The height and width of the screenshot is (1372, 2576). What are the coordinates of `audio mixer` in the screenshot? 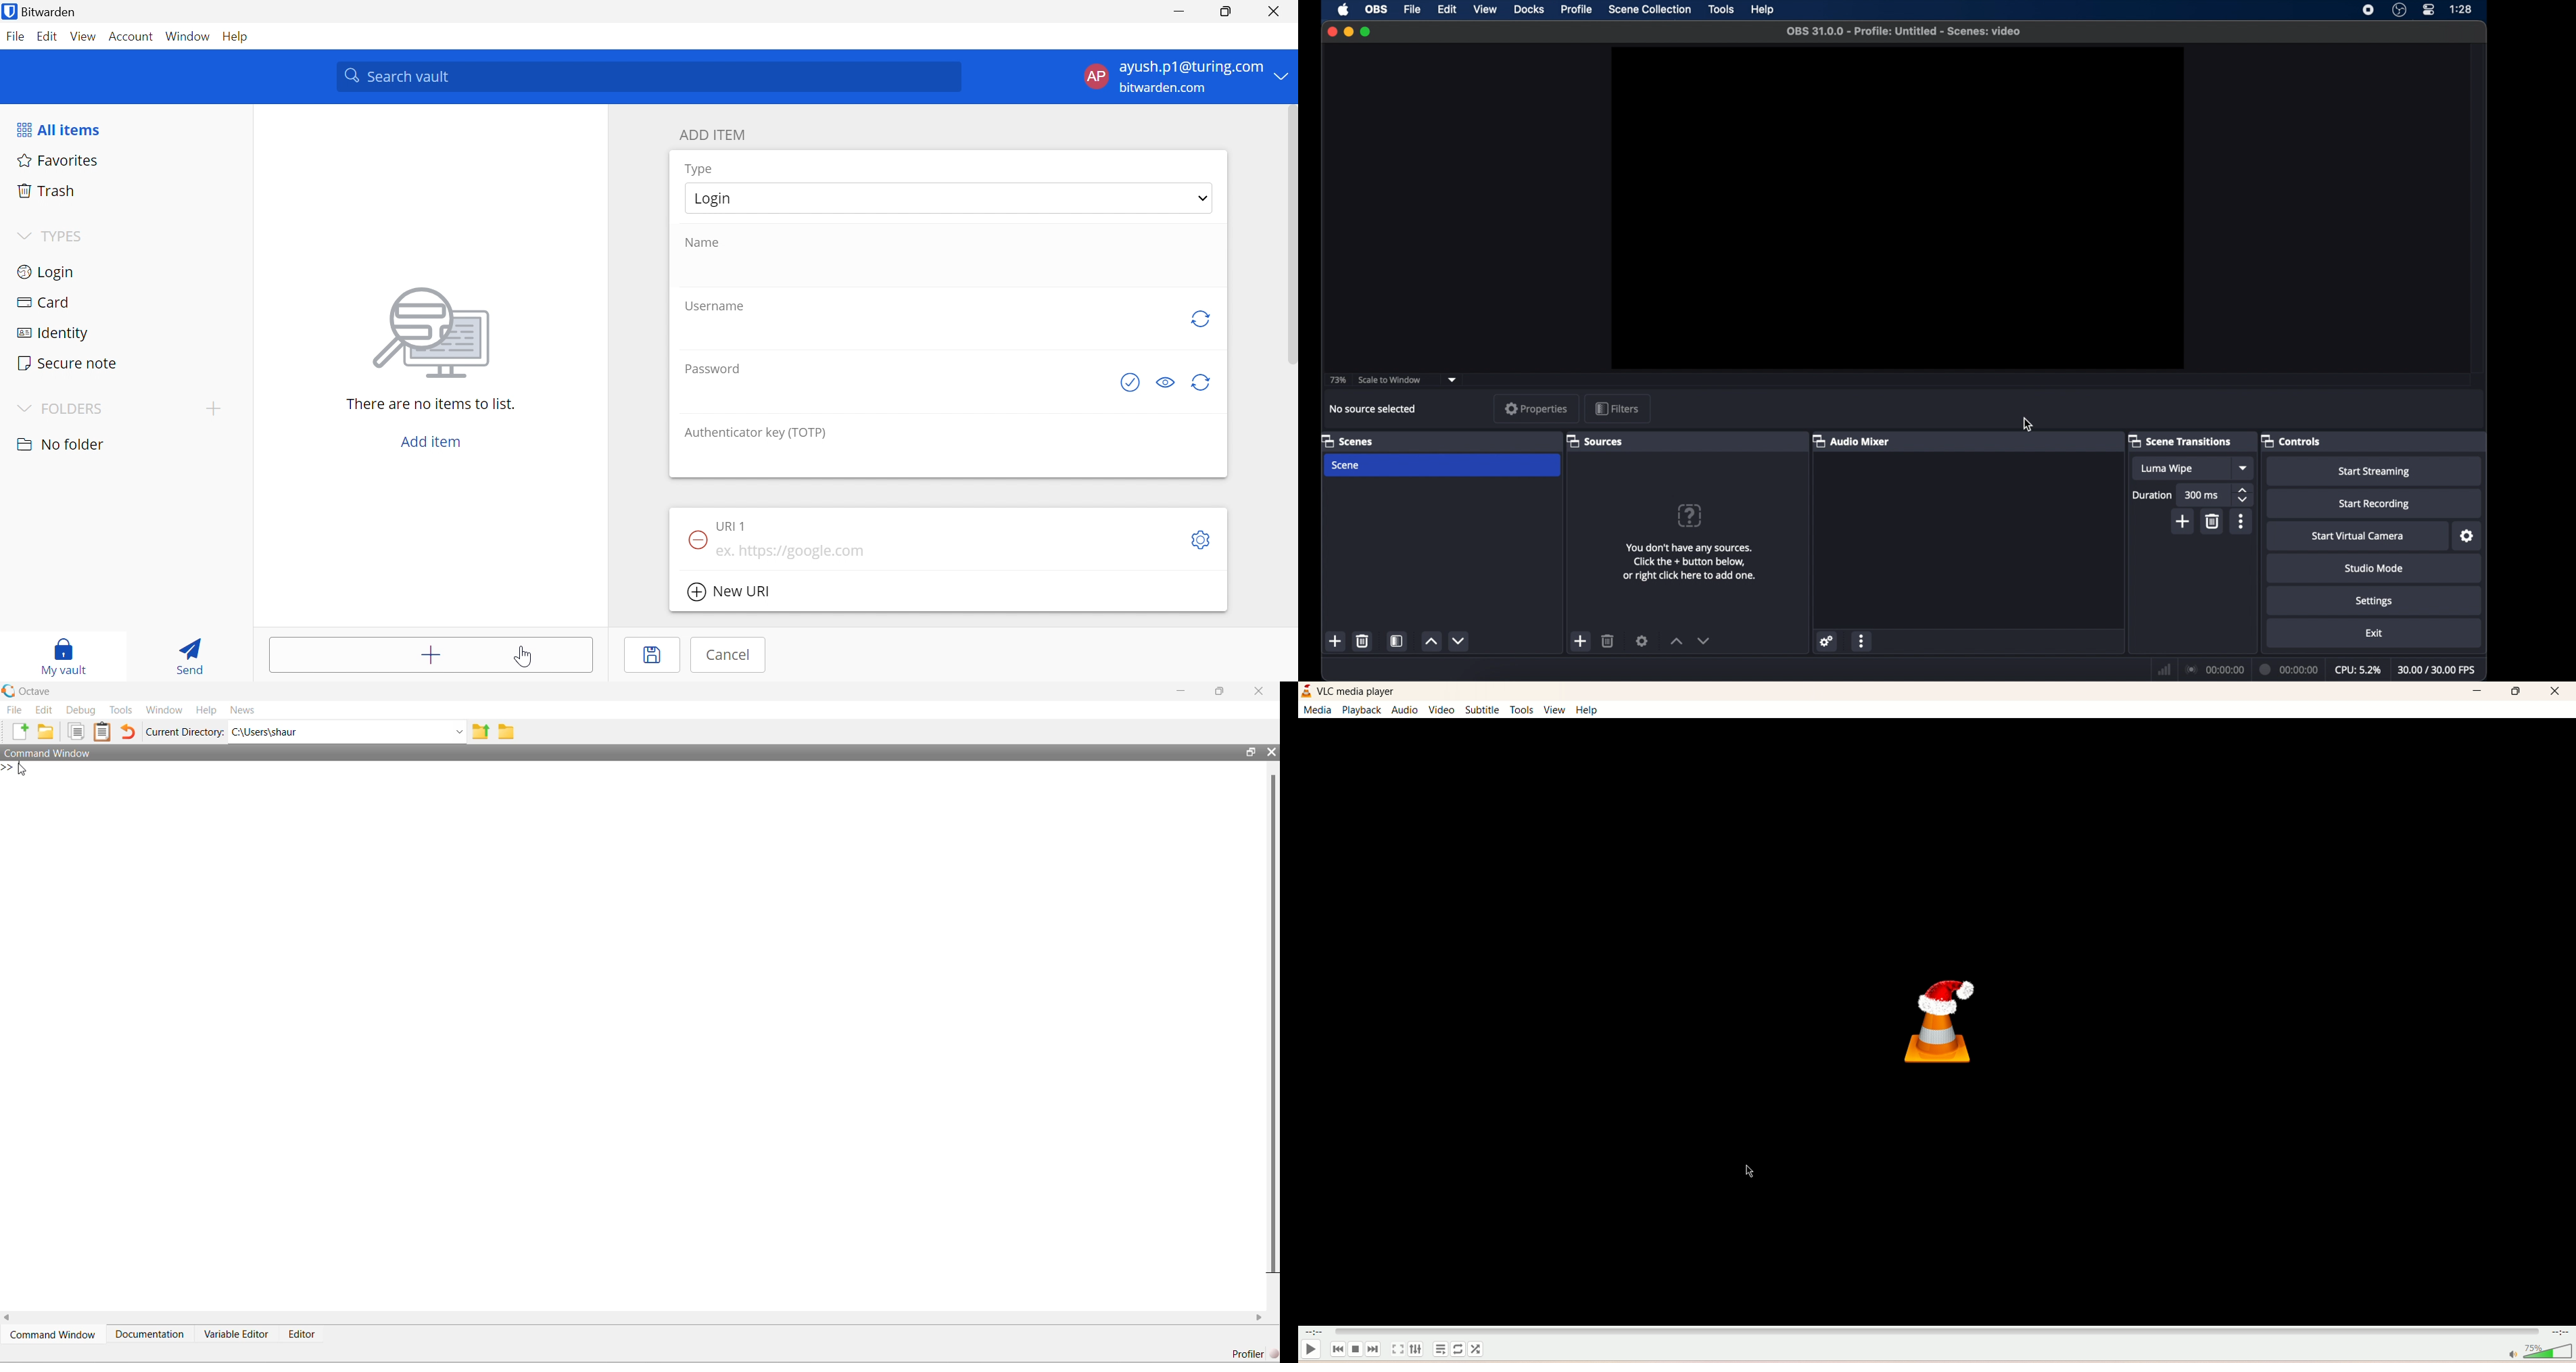 It's located at (1853, 441).